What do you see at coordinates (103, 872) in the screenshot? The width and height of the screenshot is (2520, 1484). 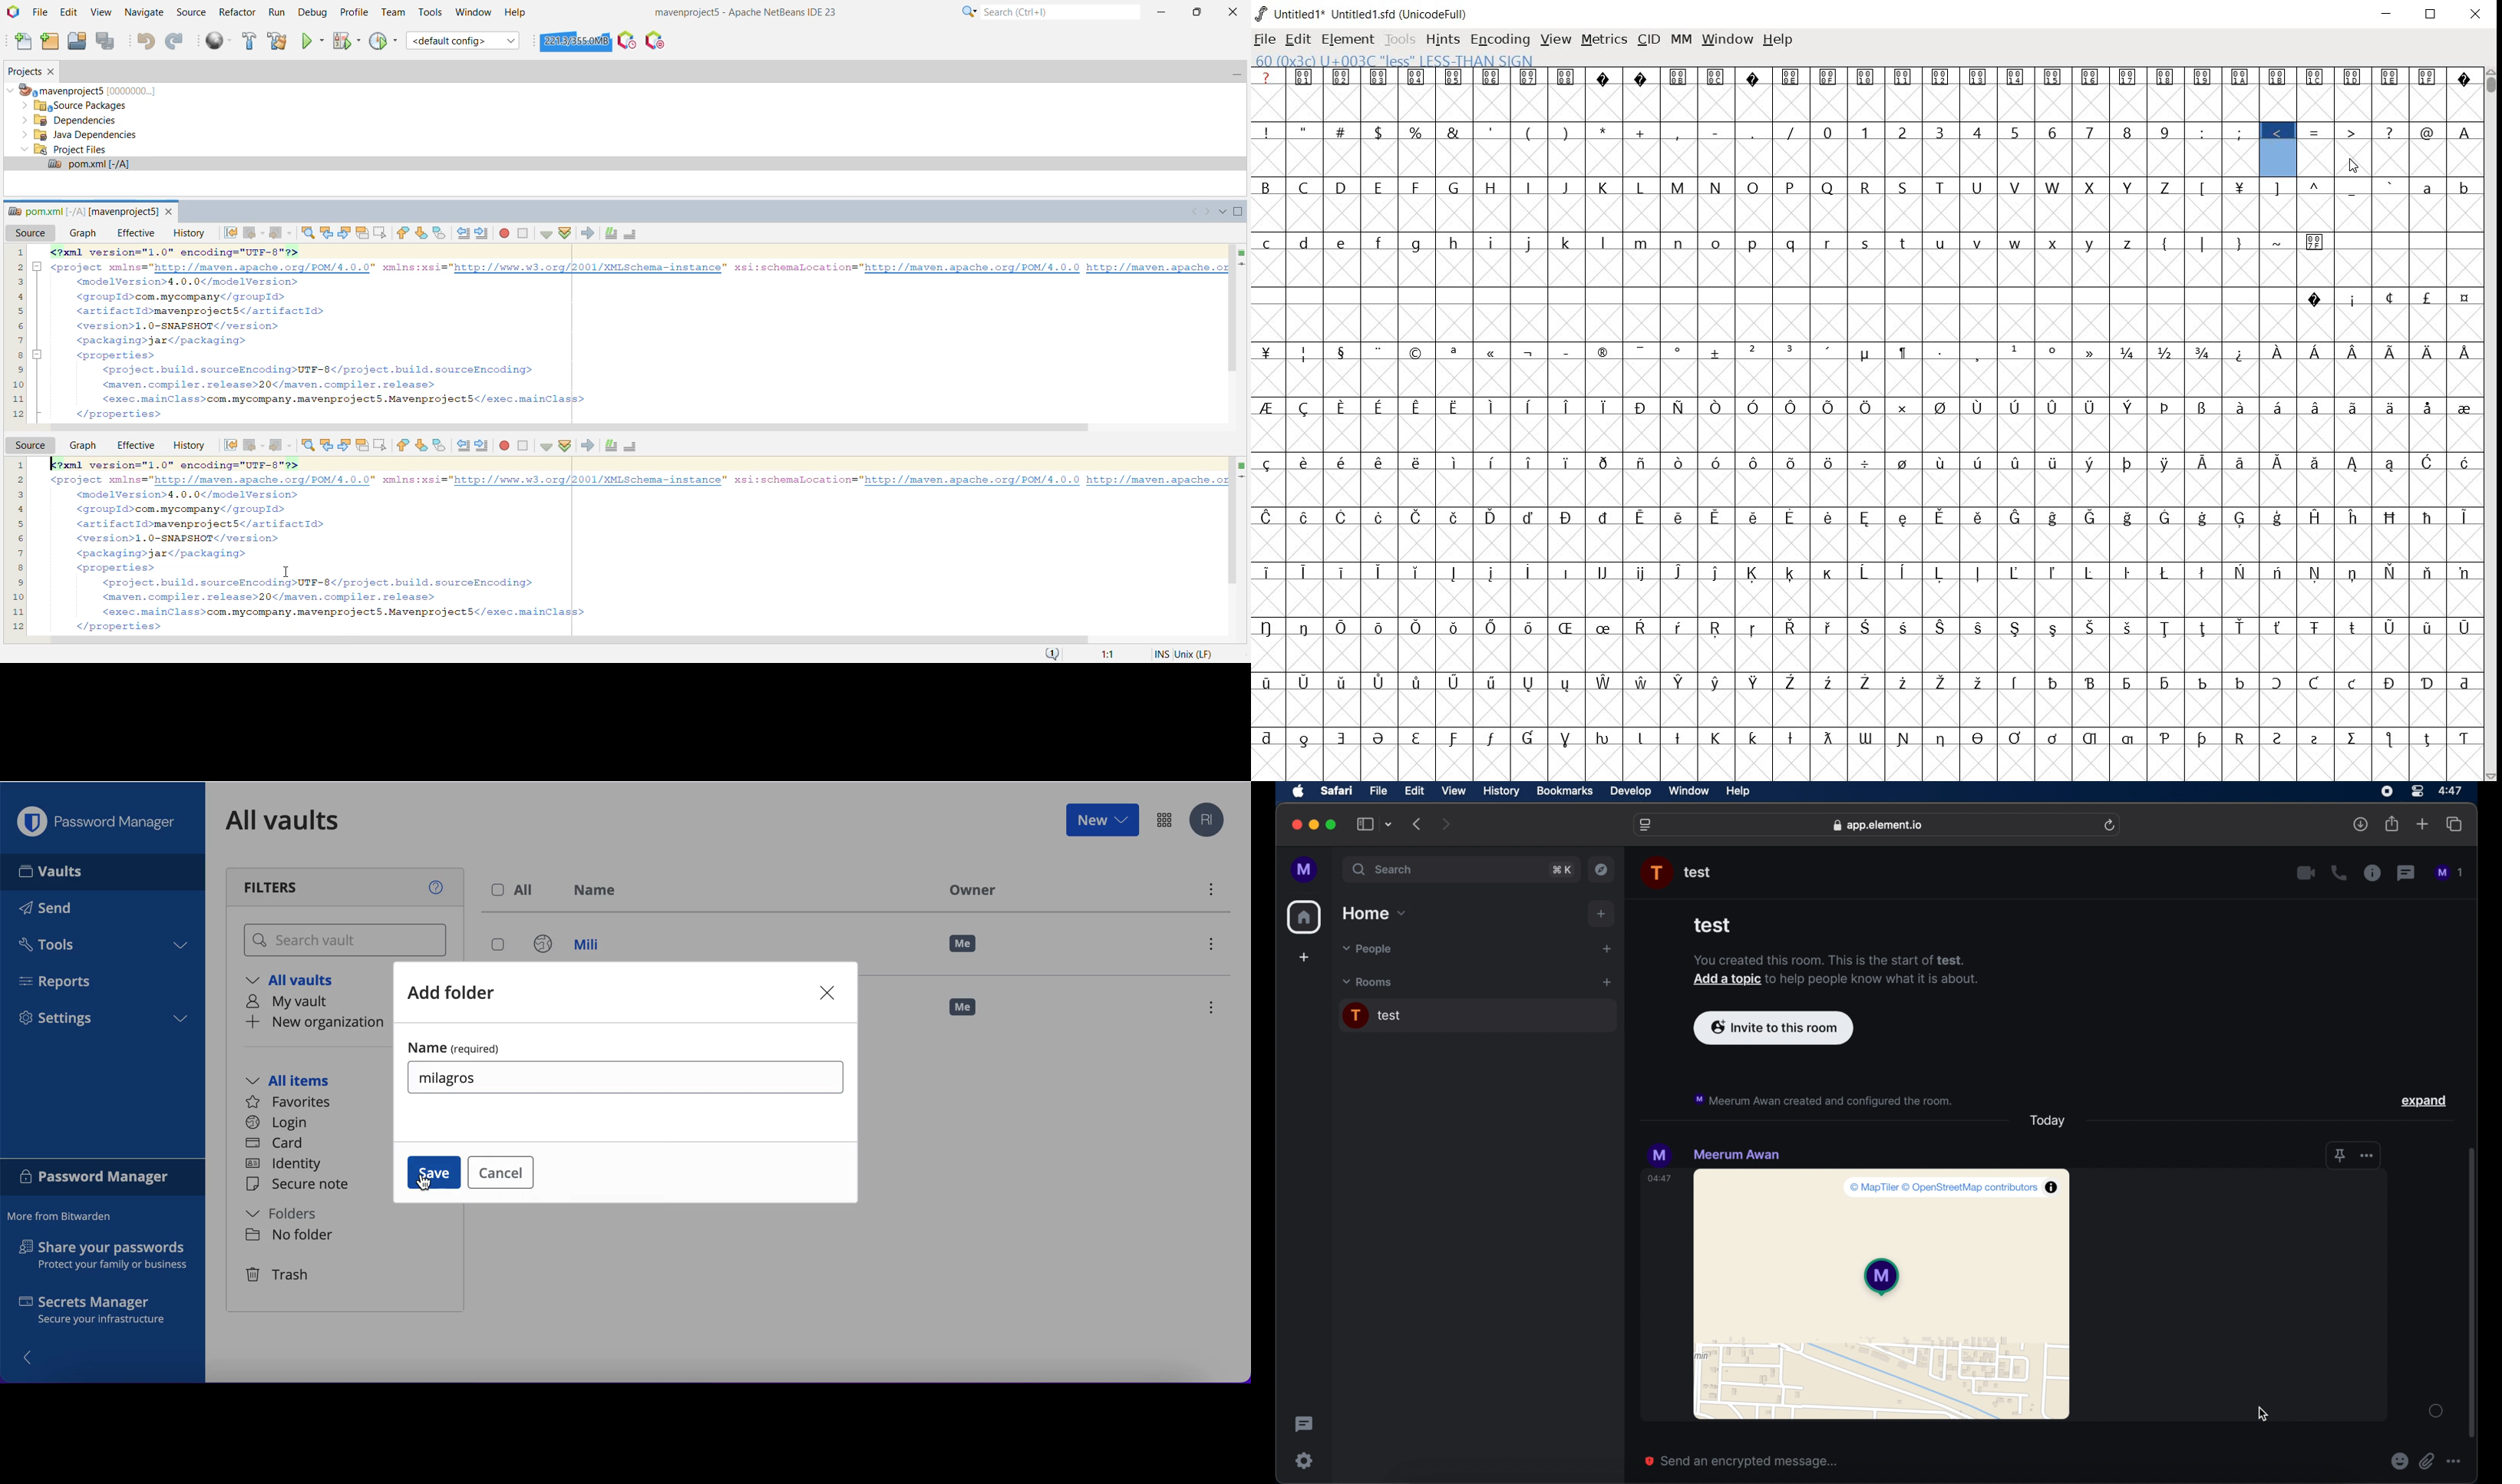 I see `vaults` at bounding box center [103, 872].